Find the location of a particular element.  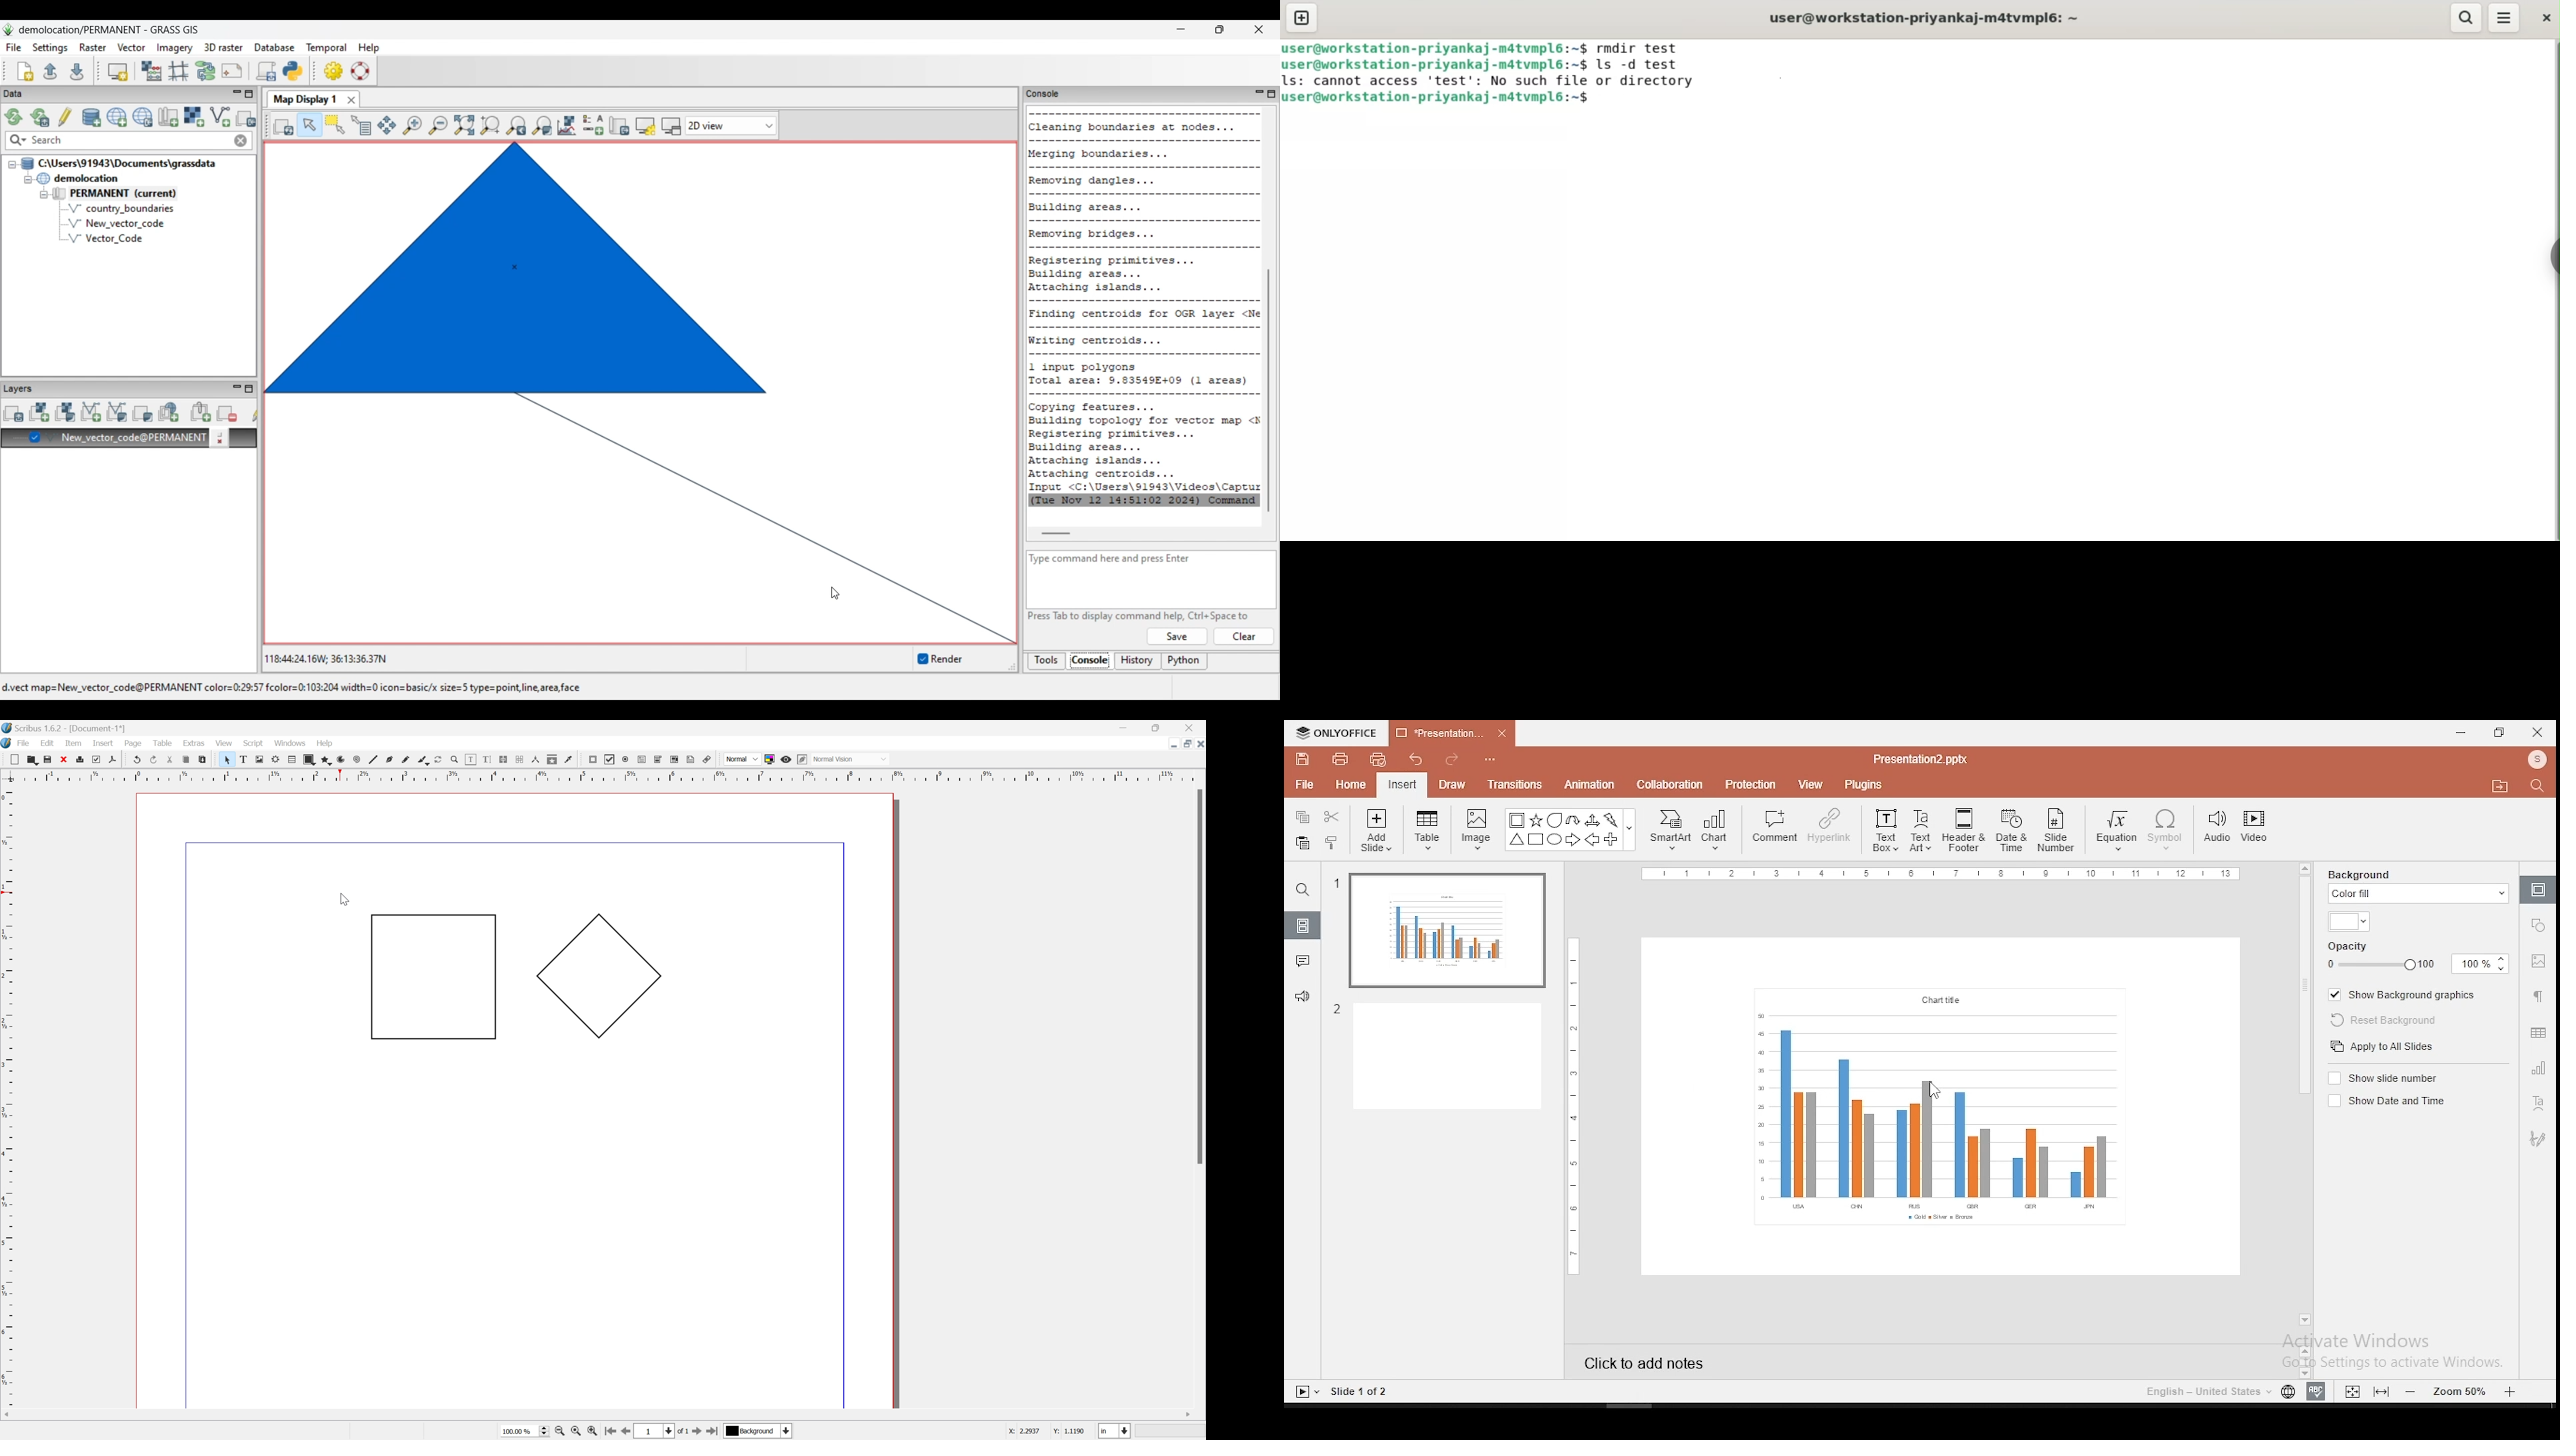

video is located at coordinates (2257, 828).